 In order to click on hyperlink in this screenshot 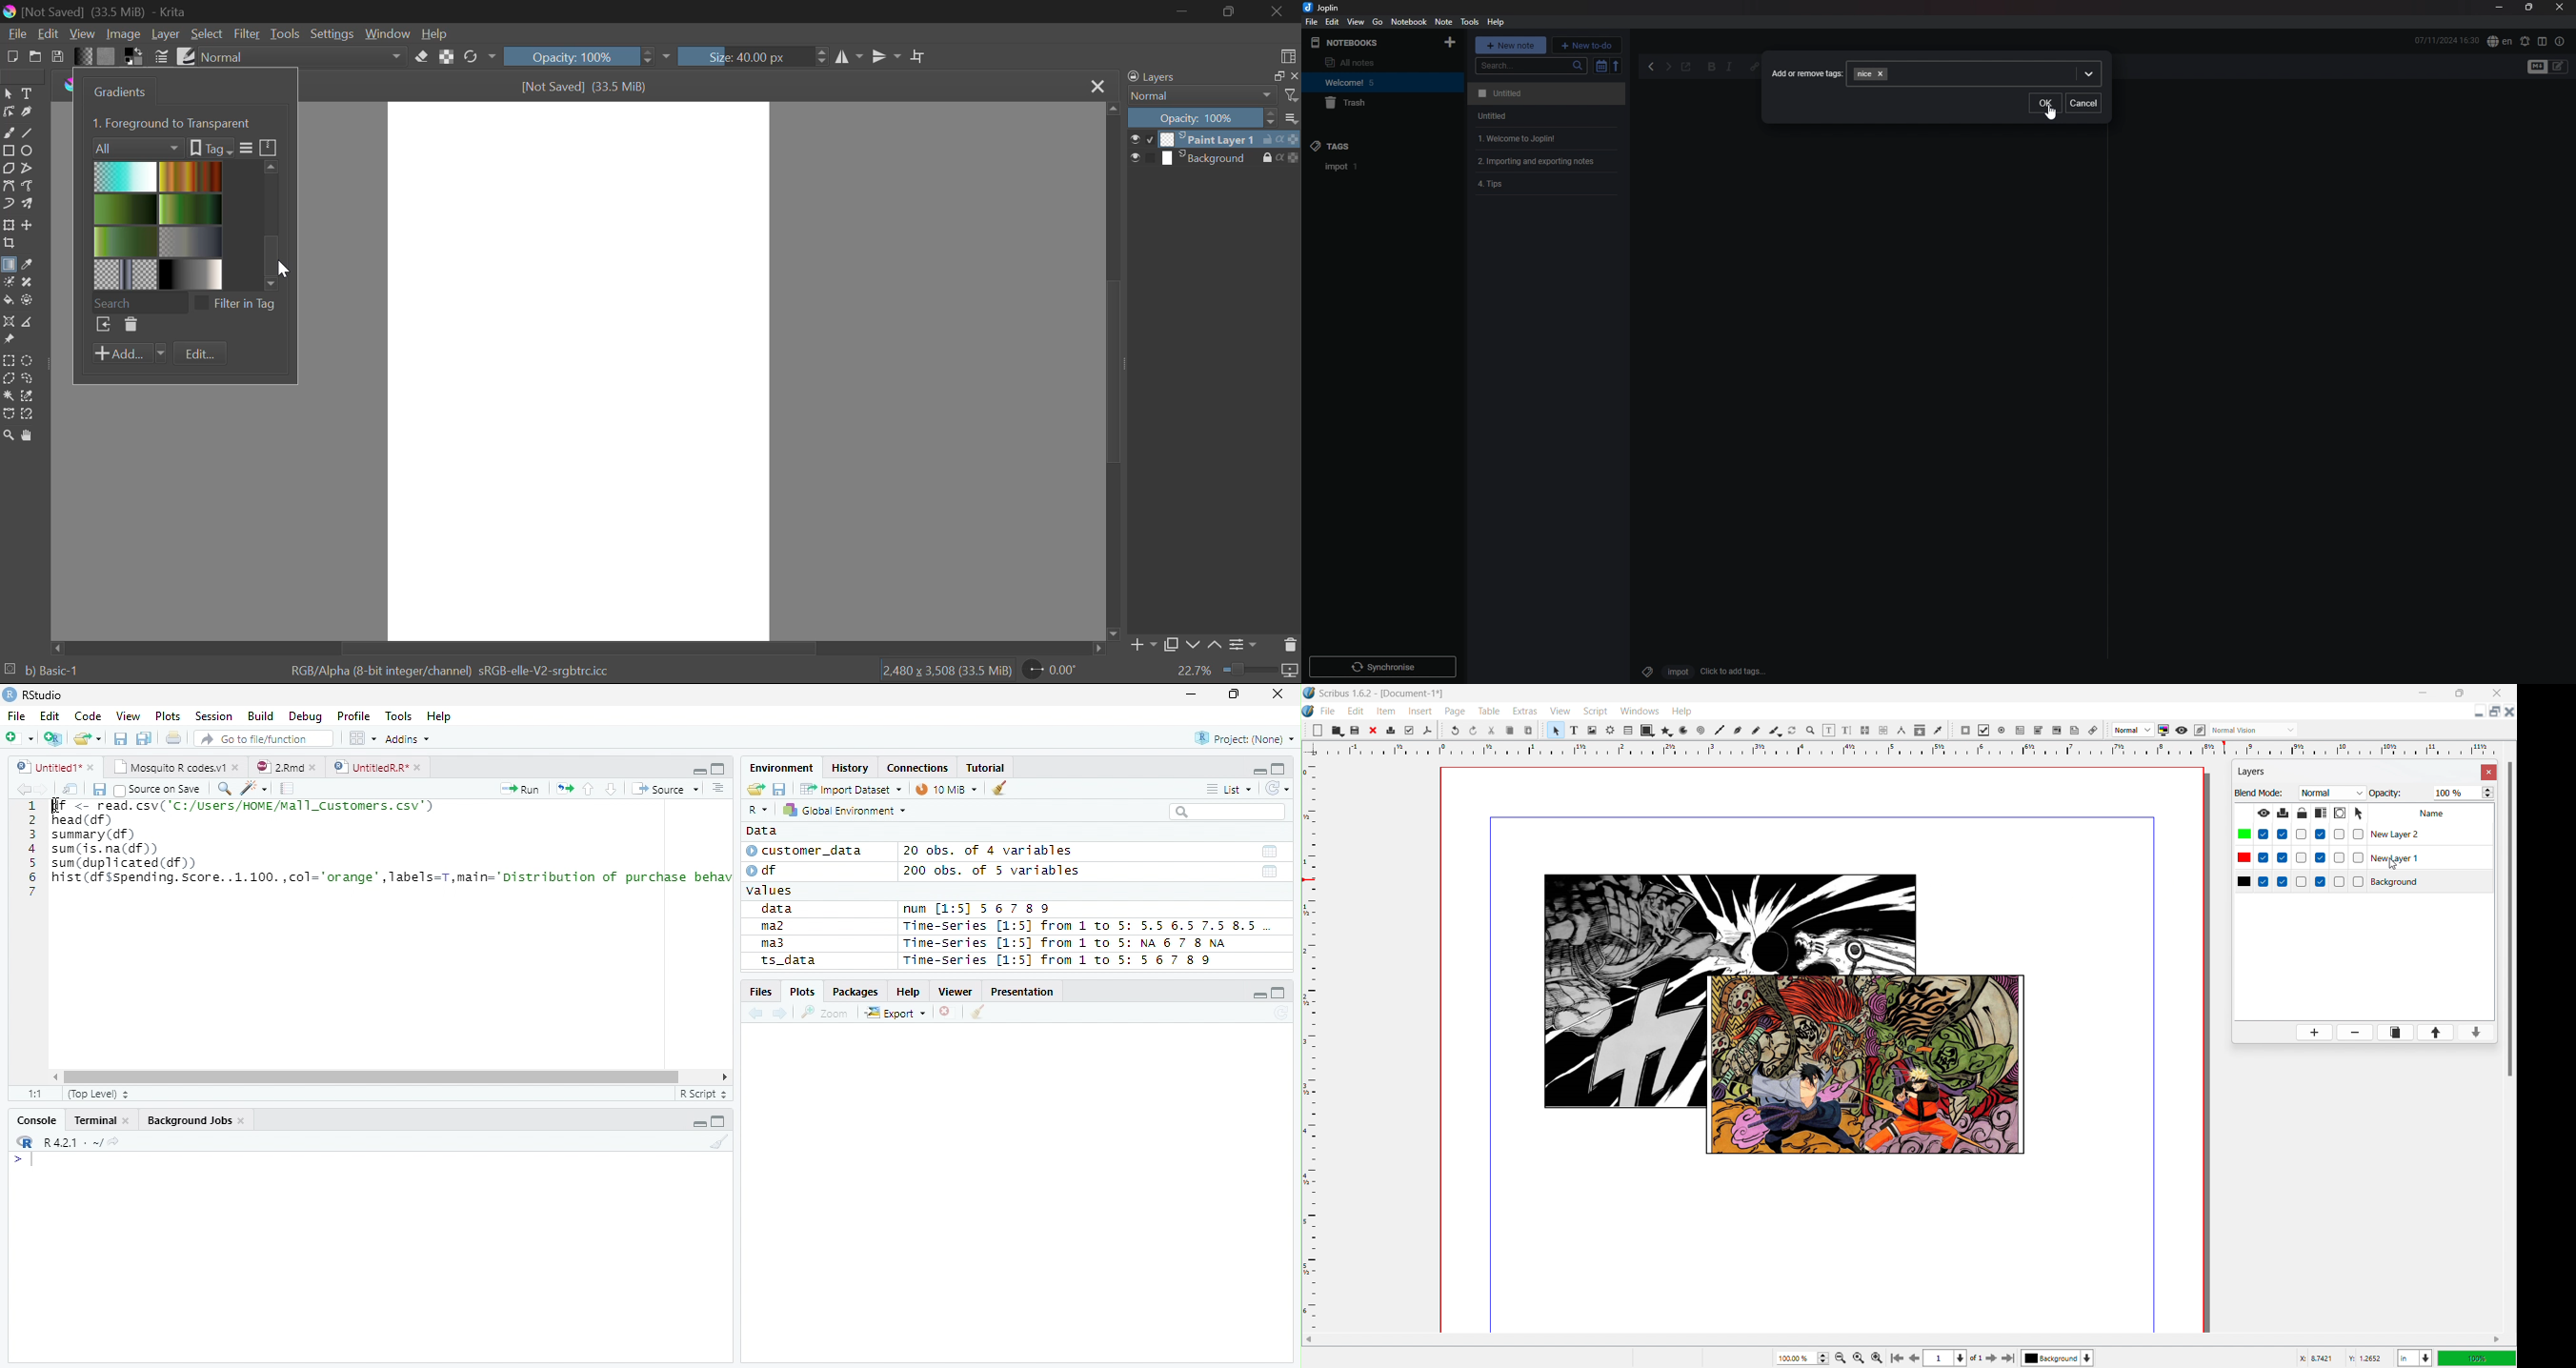, I will do `click(1754, 66)`.